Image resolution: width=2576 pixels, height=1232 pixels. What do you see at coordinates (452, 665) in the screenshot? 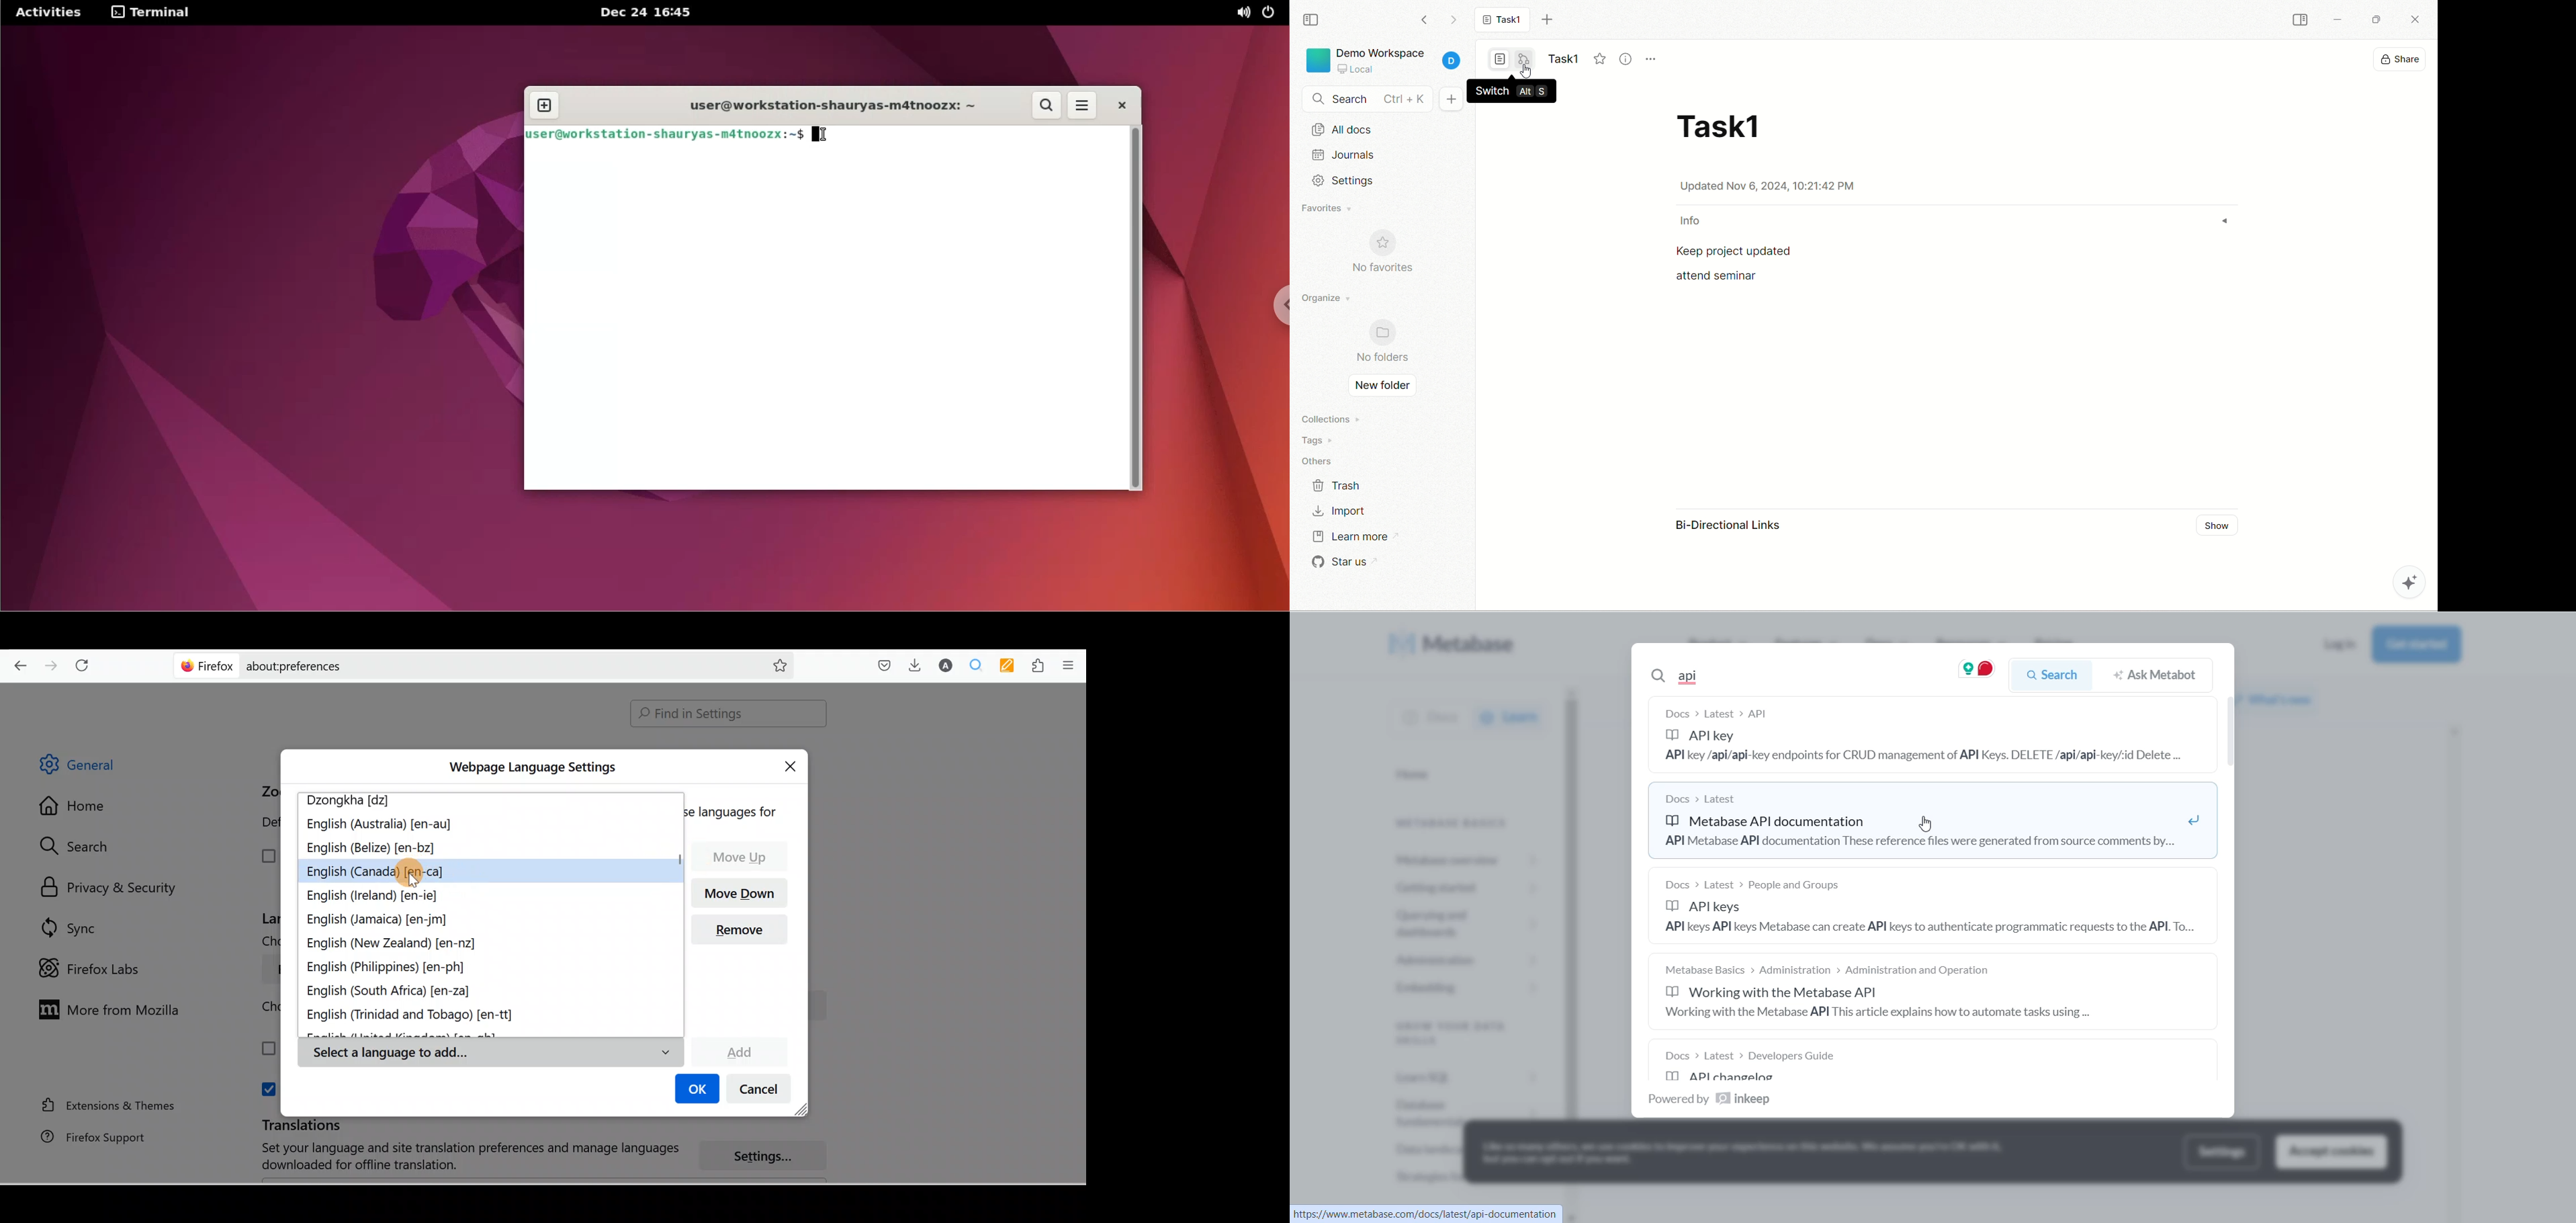
I see `about:preferences` at bounding box center [452, 665].